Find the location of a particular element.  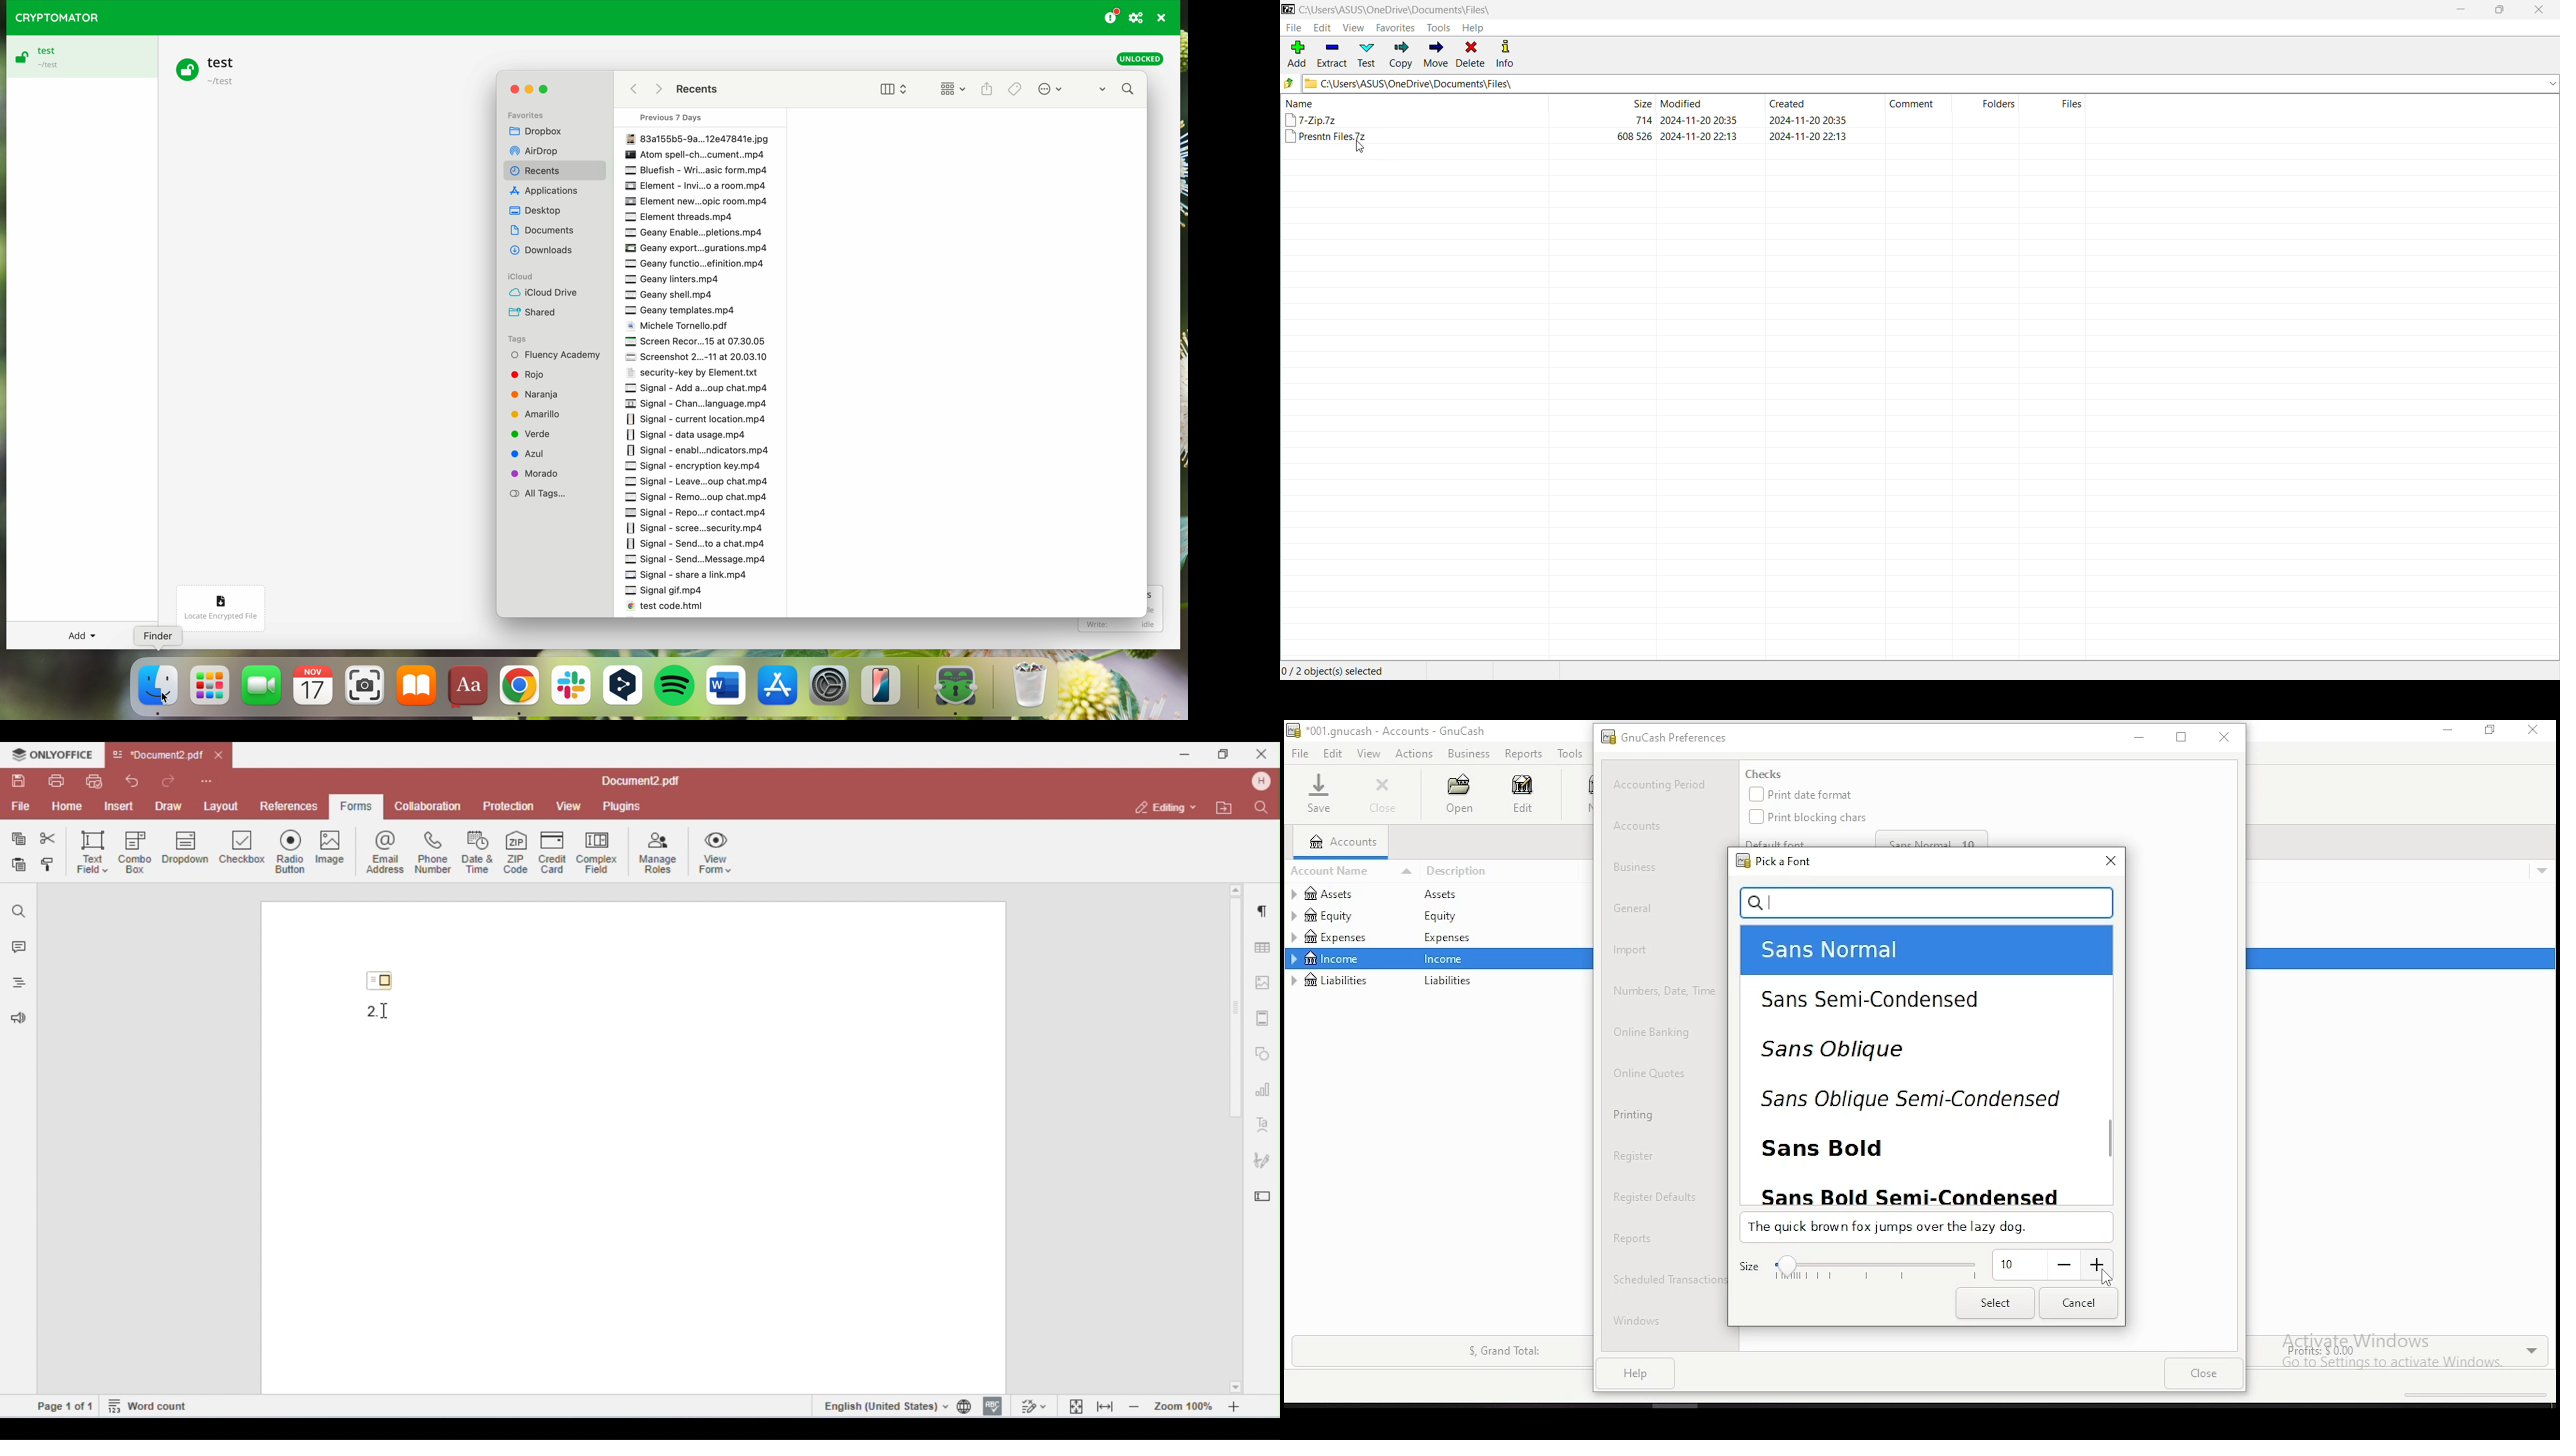

spelling is located at coordinates (993, 1405).